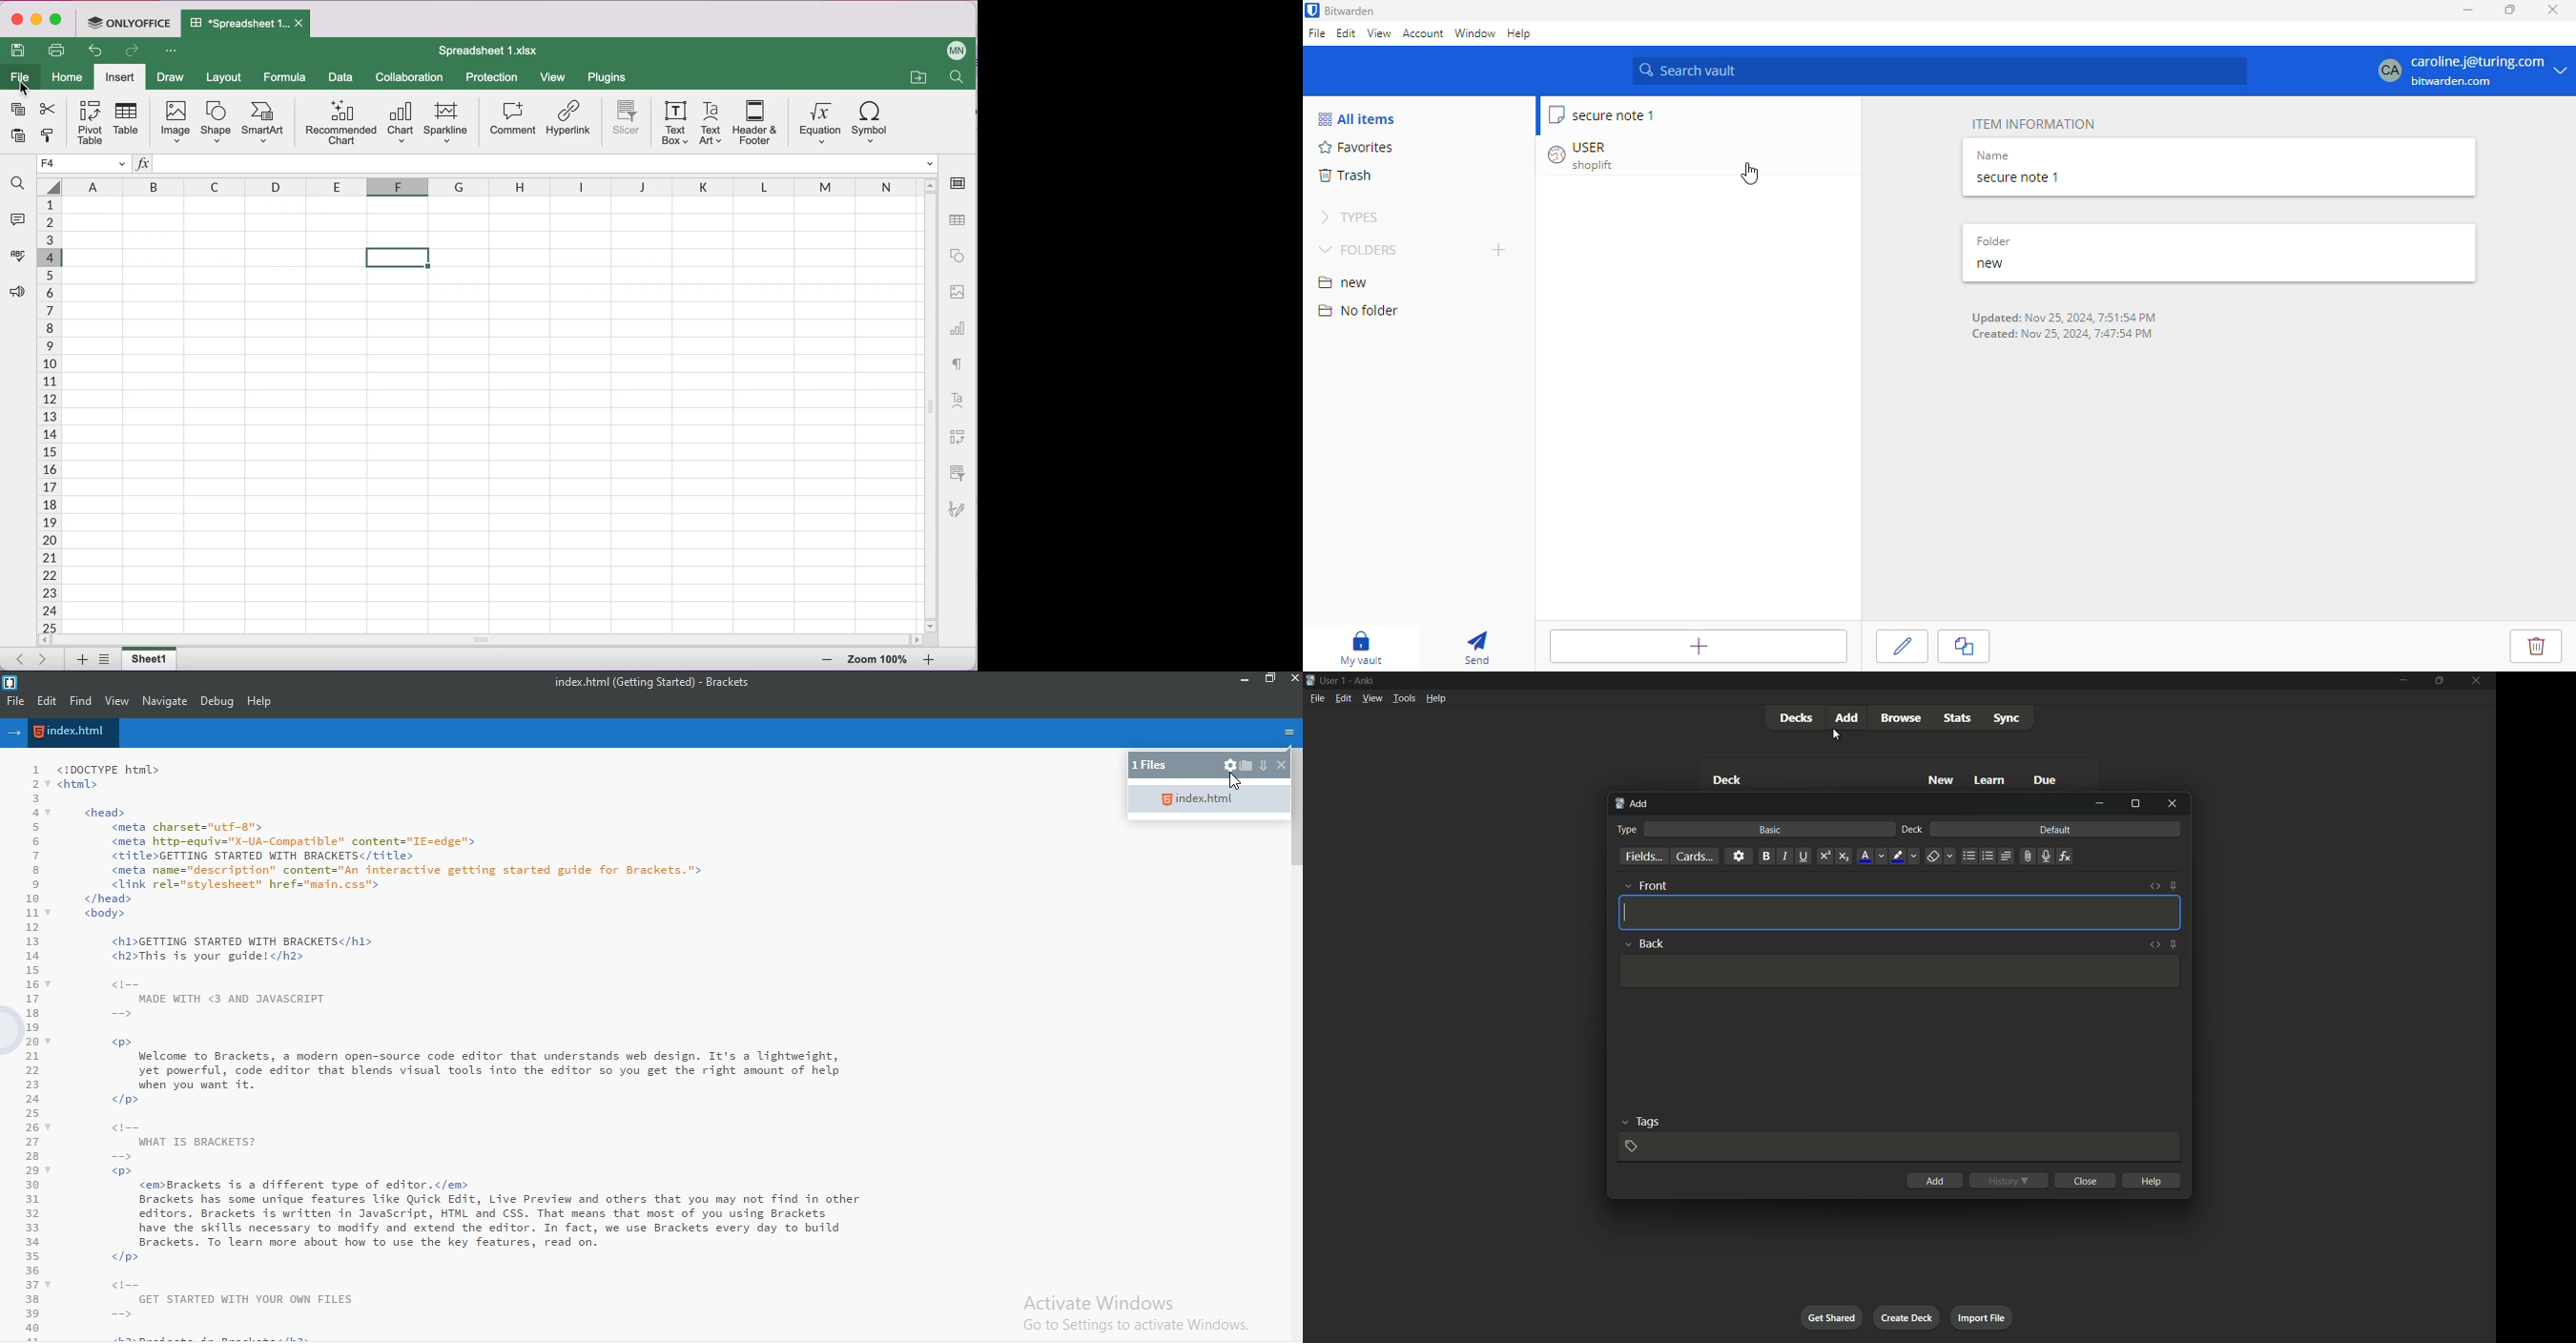 The width and height of the screenshot is (2576, 1344). What do you see at coordinates (2438, 680) in the screenshot?
I see `maximize` at bounding box center [2438, 680].